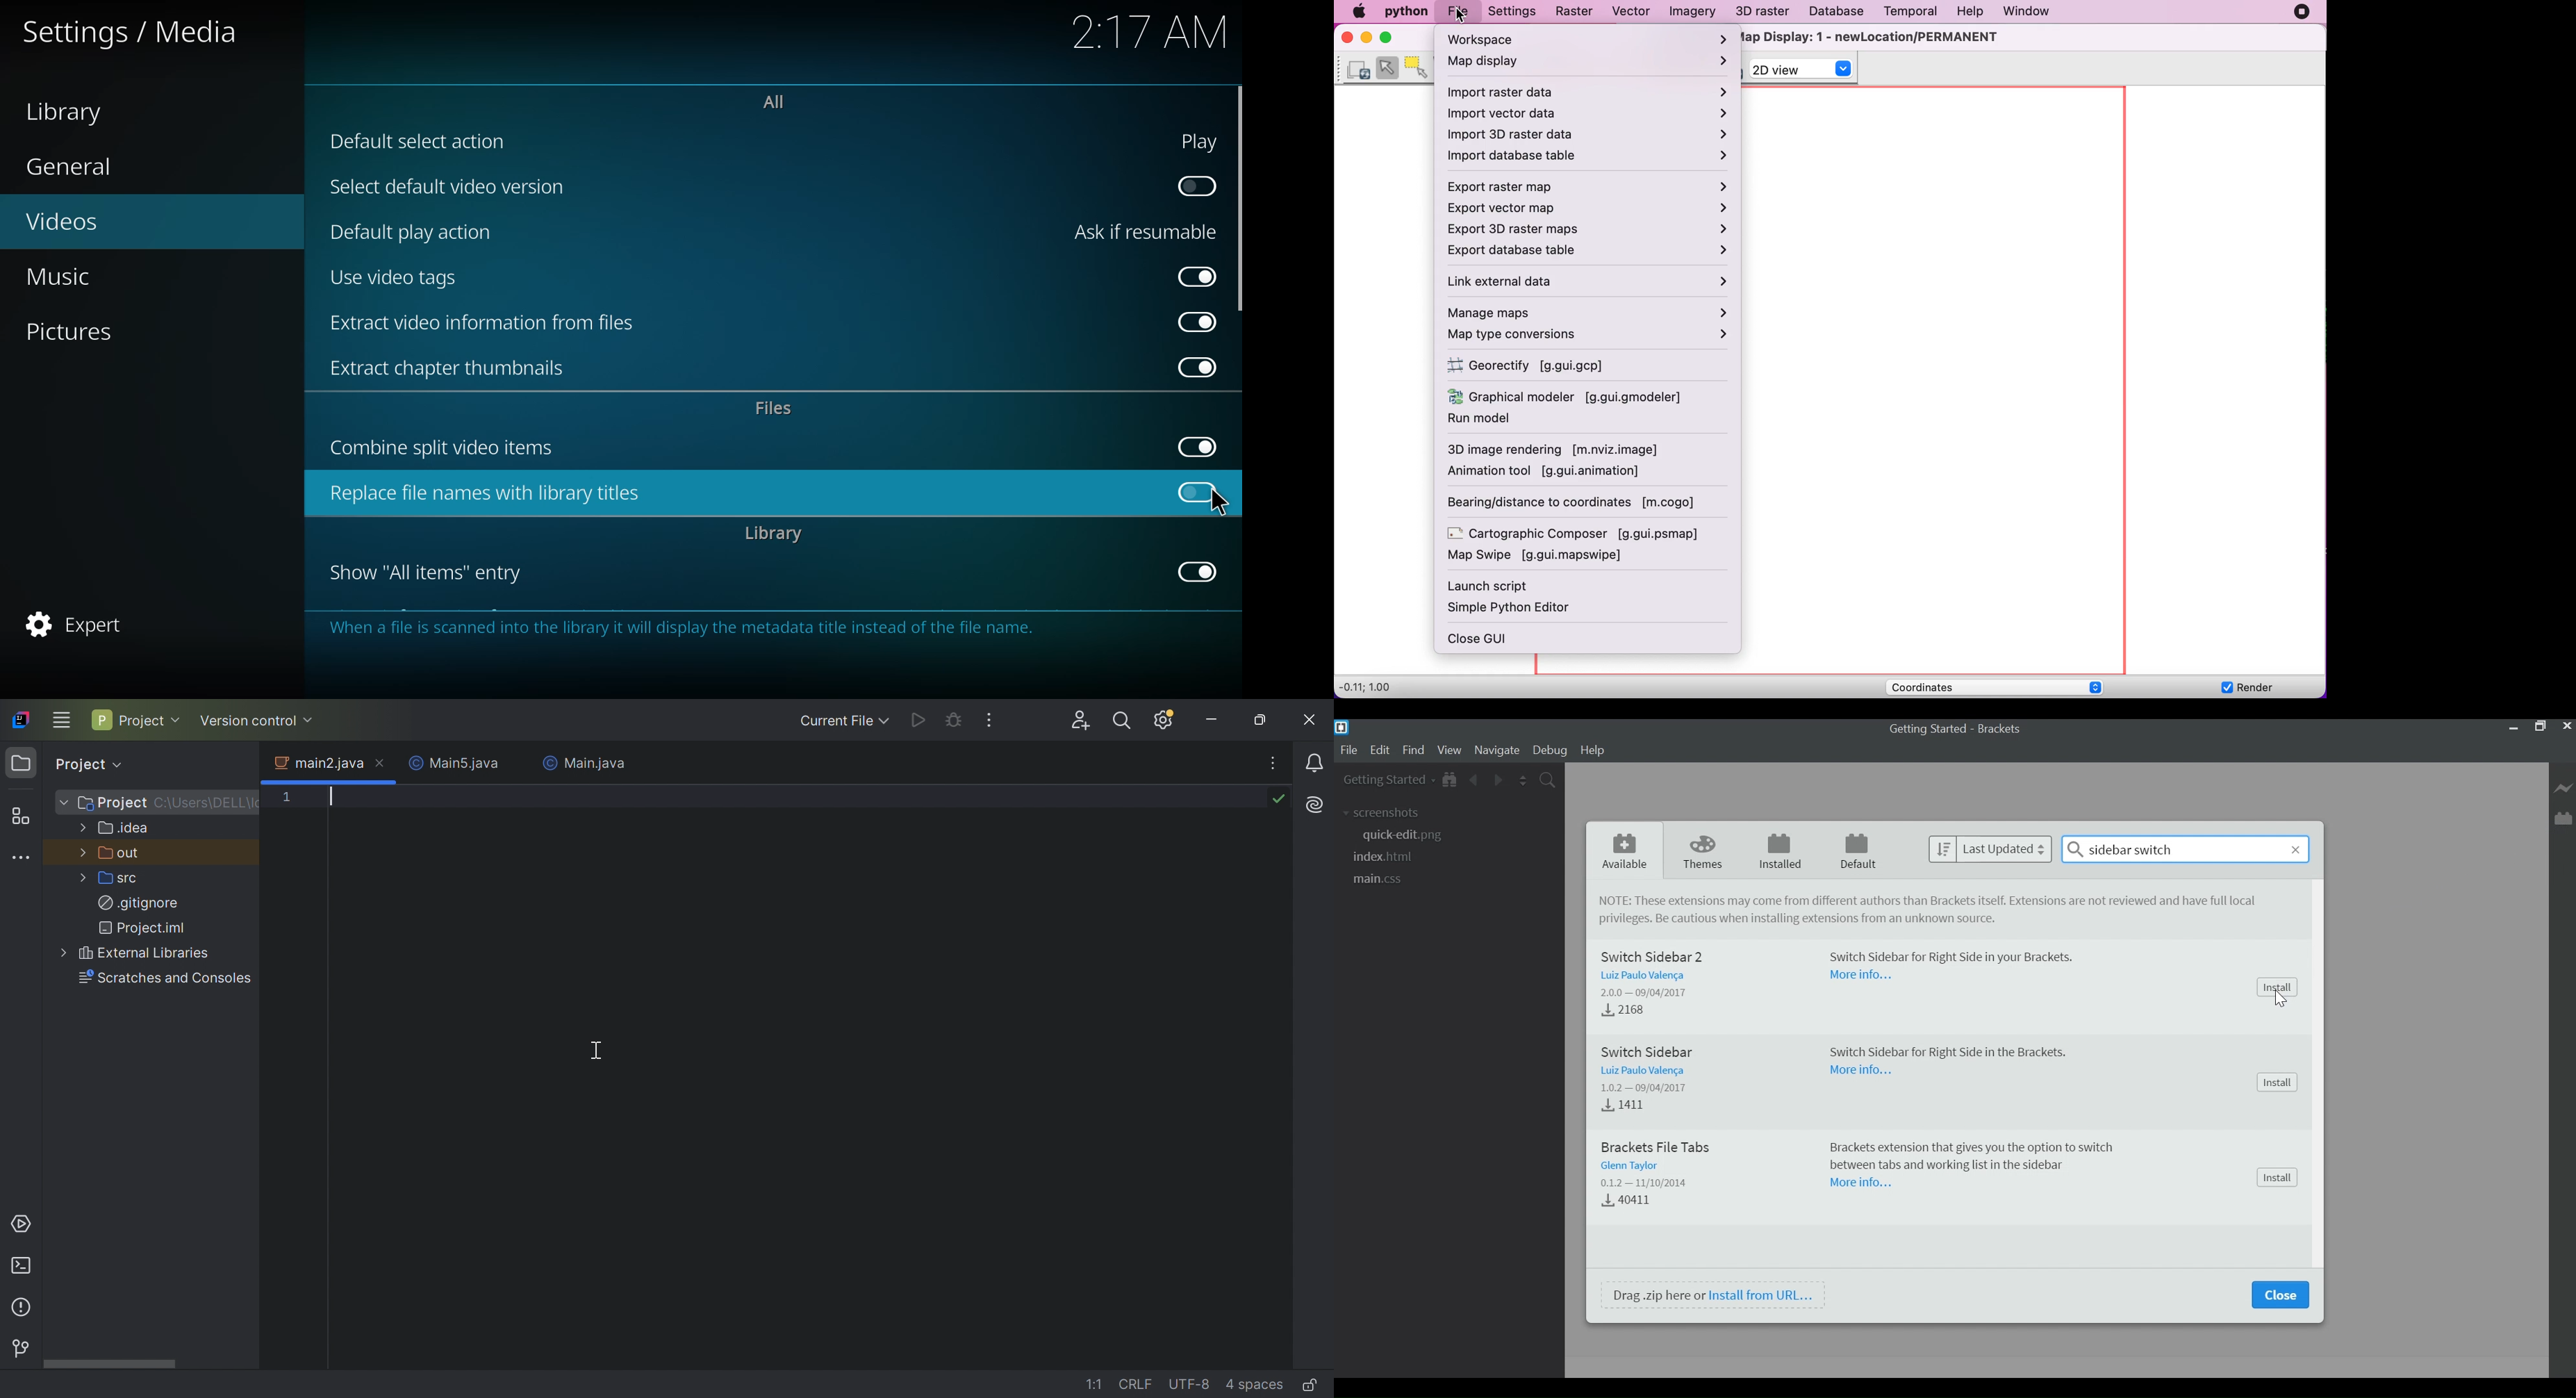  Describe the element at coordinates (450, 762) in the screenshot. I see `Main5.java` at that location.